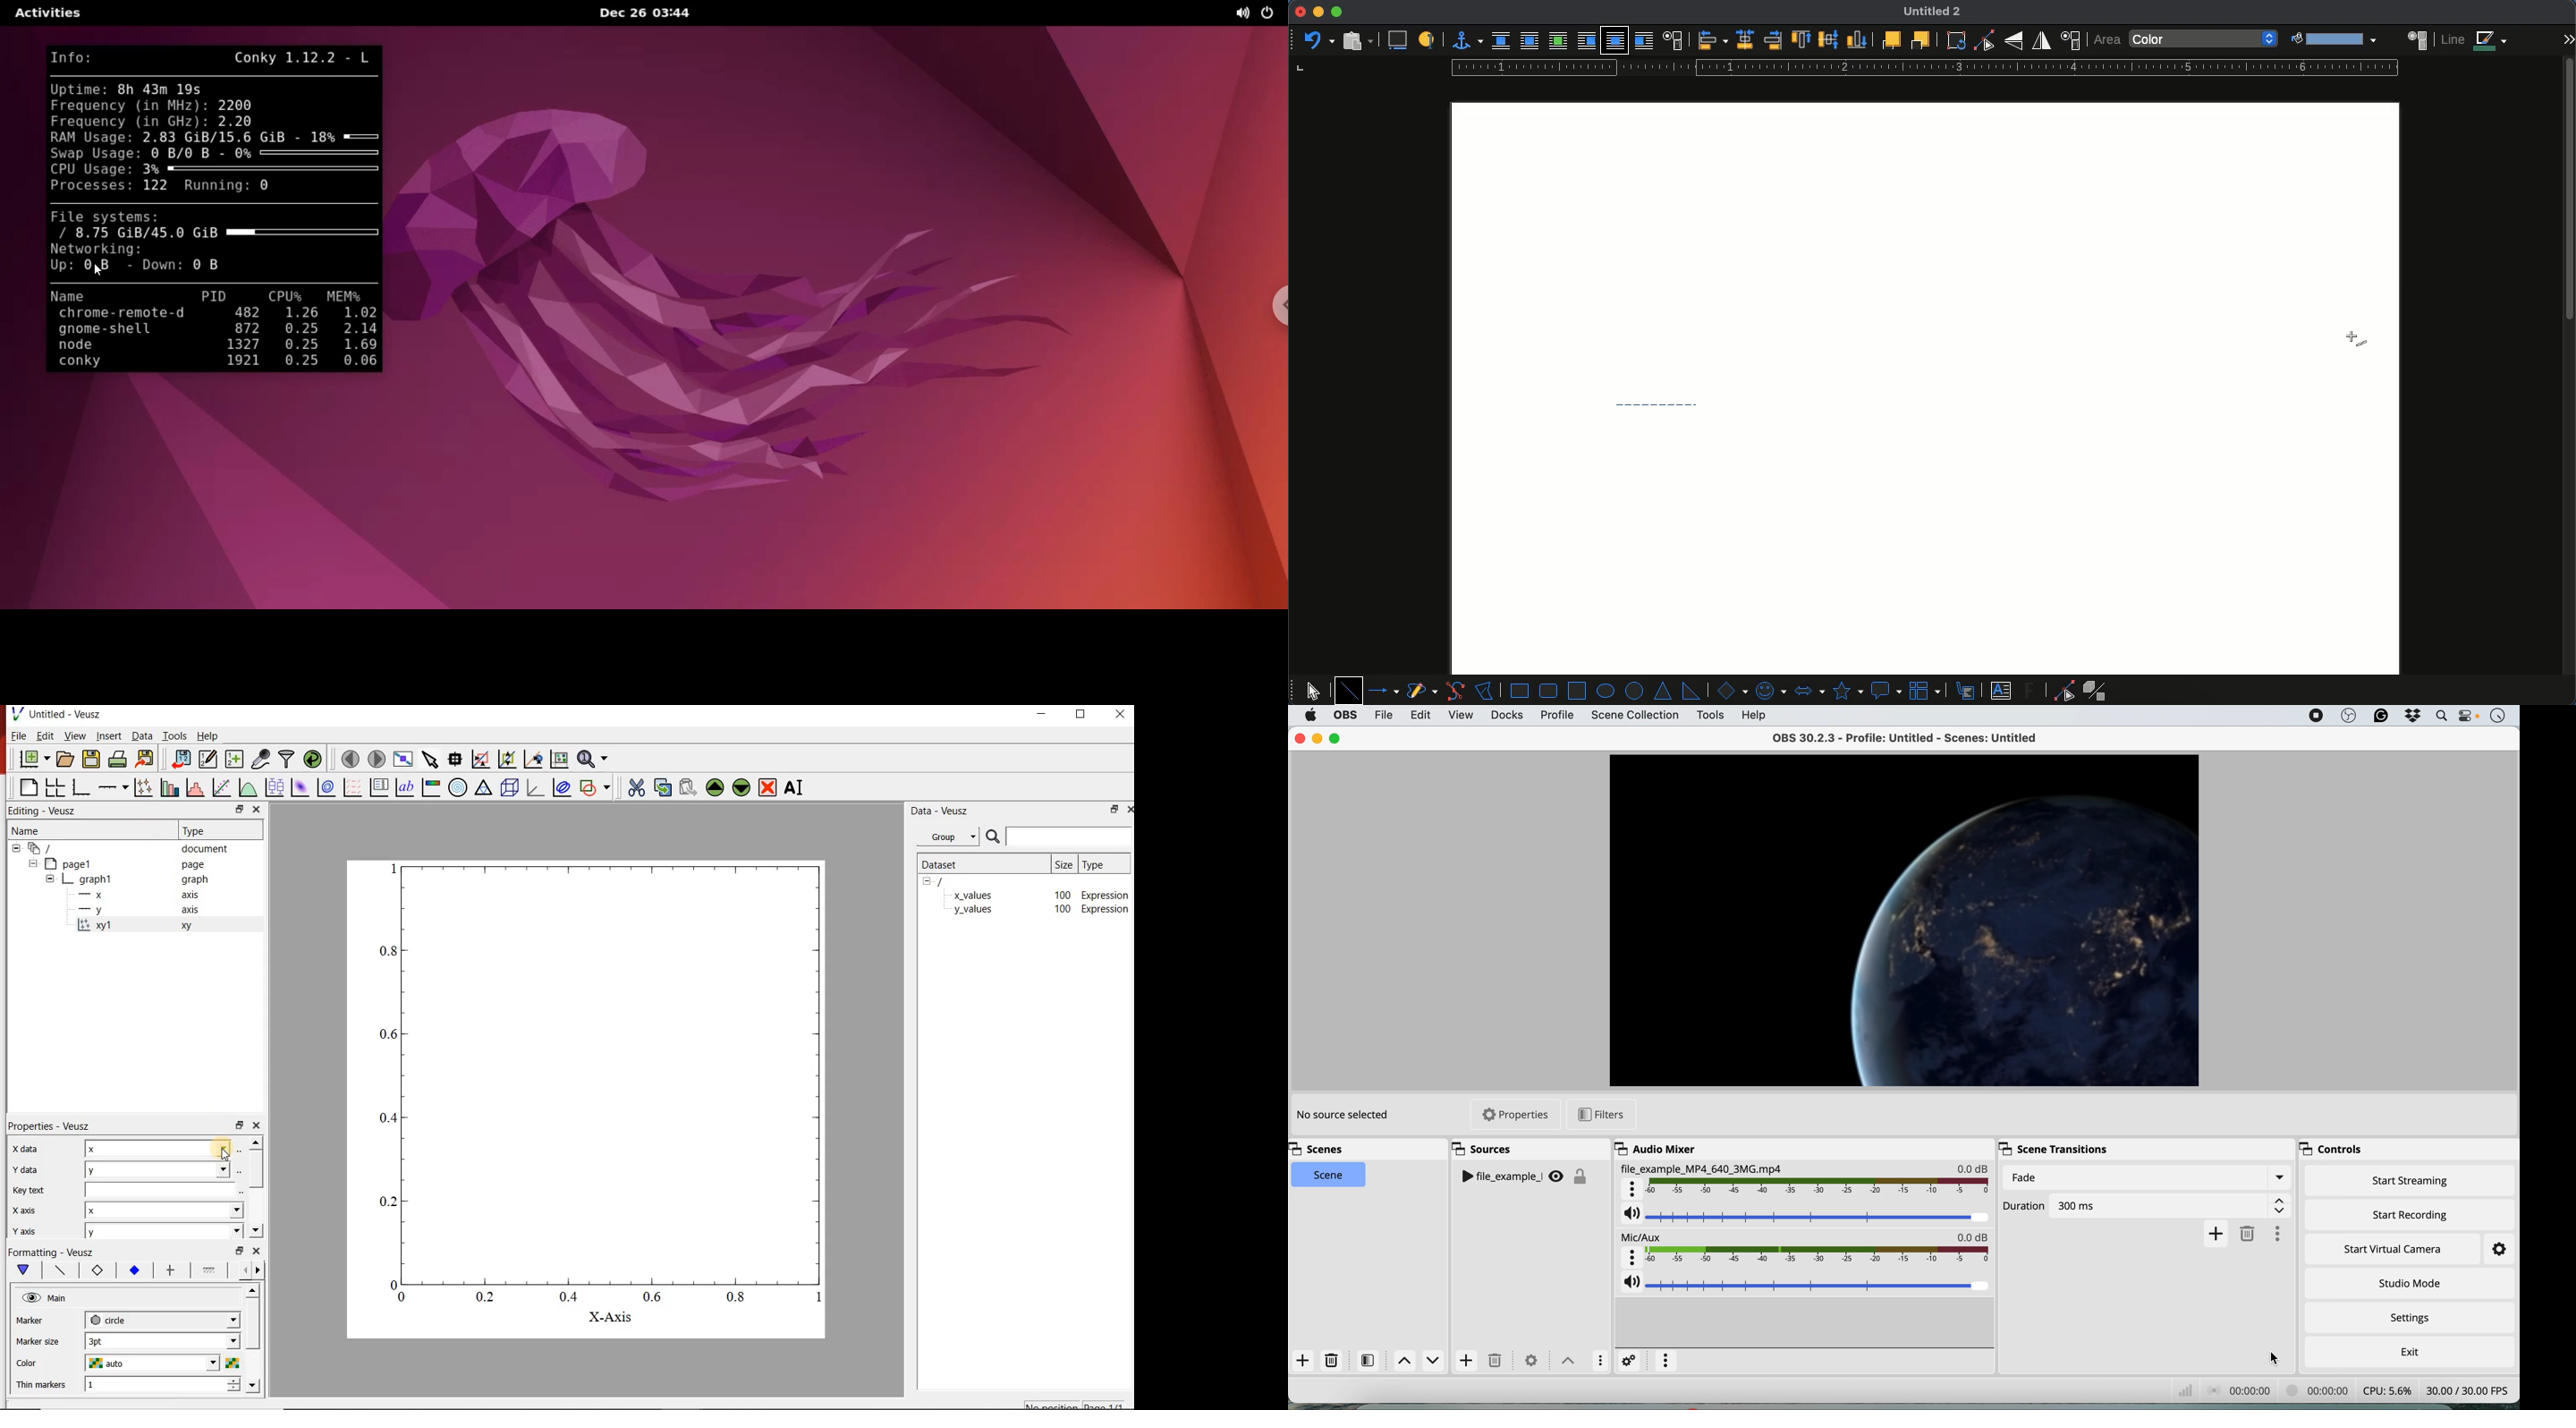 This screenshot has height=1428, width=2576. I want to click on file, so click(1383, 714).